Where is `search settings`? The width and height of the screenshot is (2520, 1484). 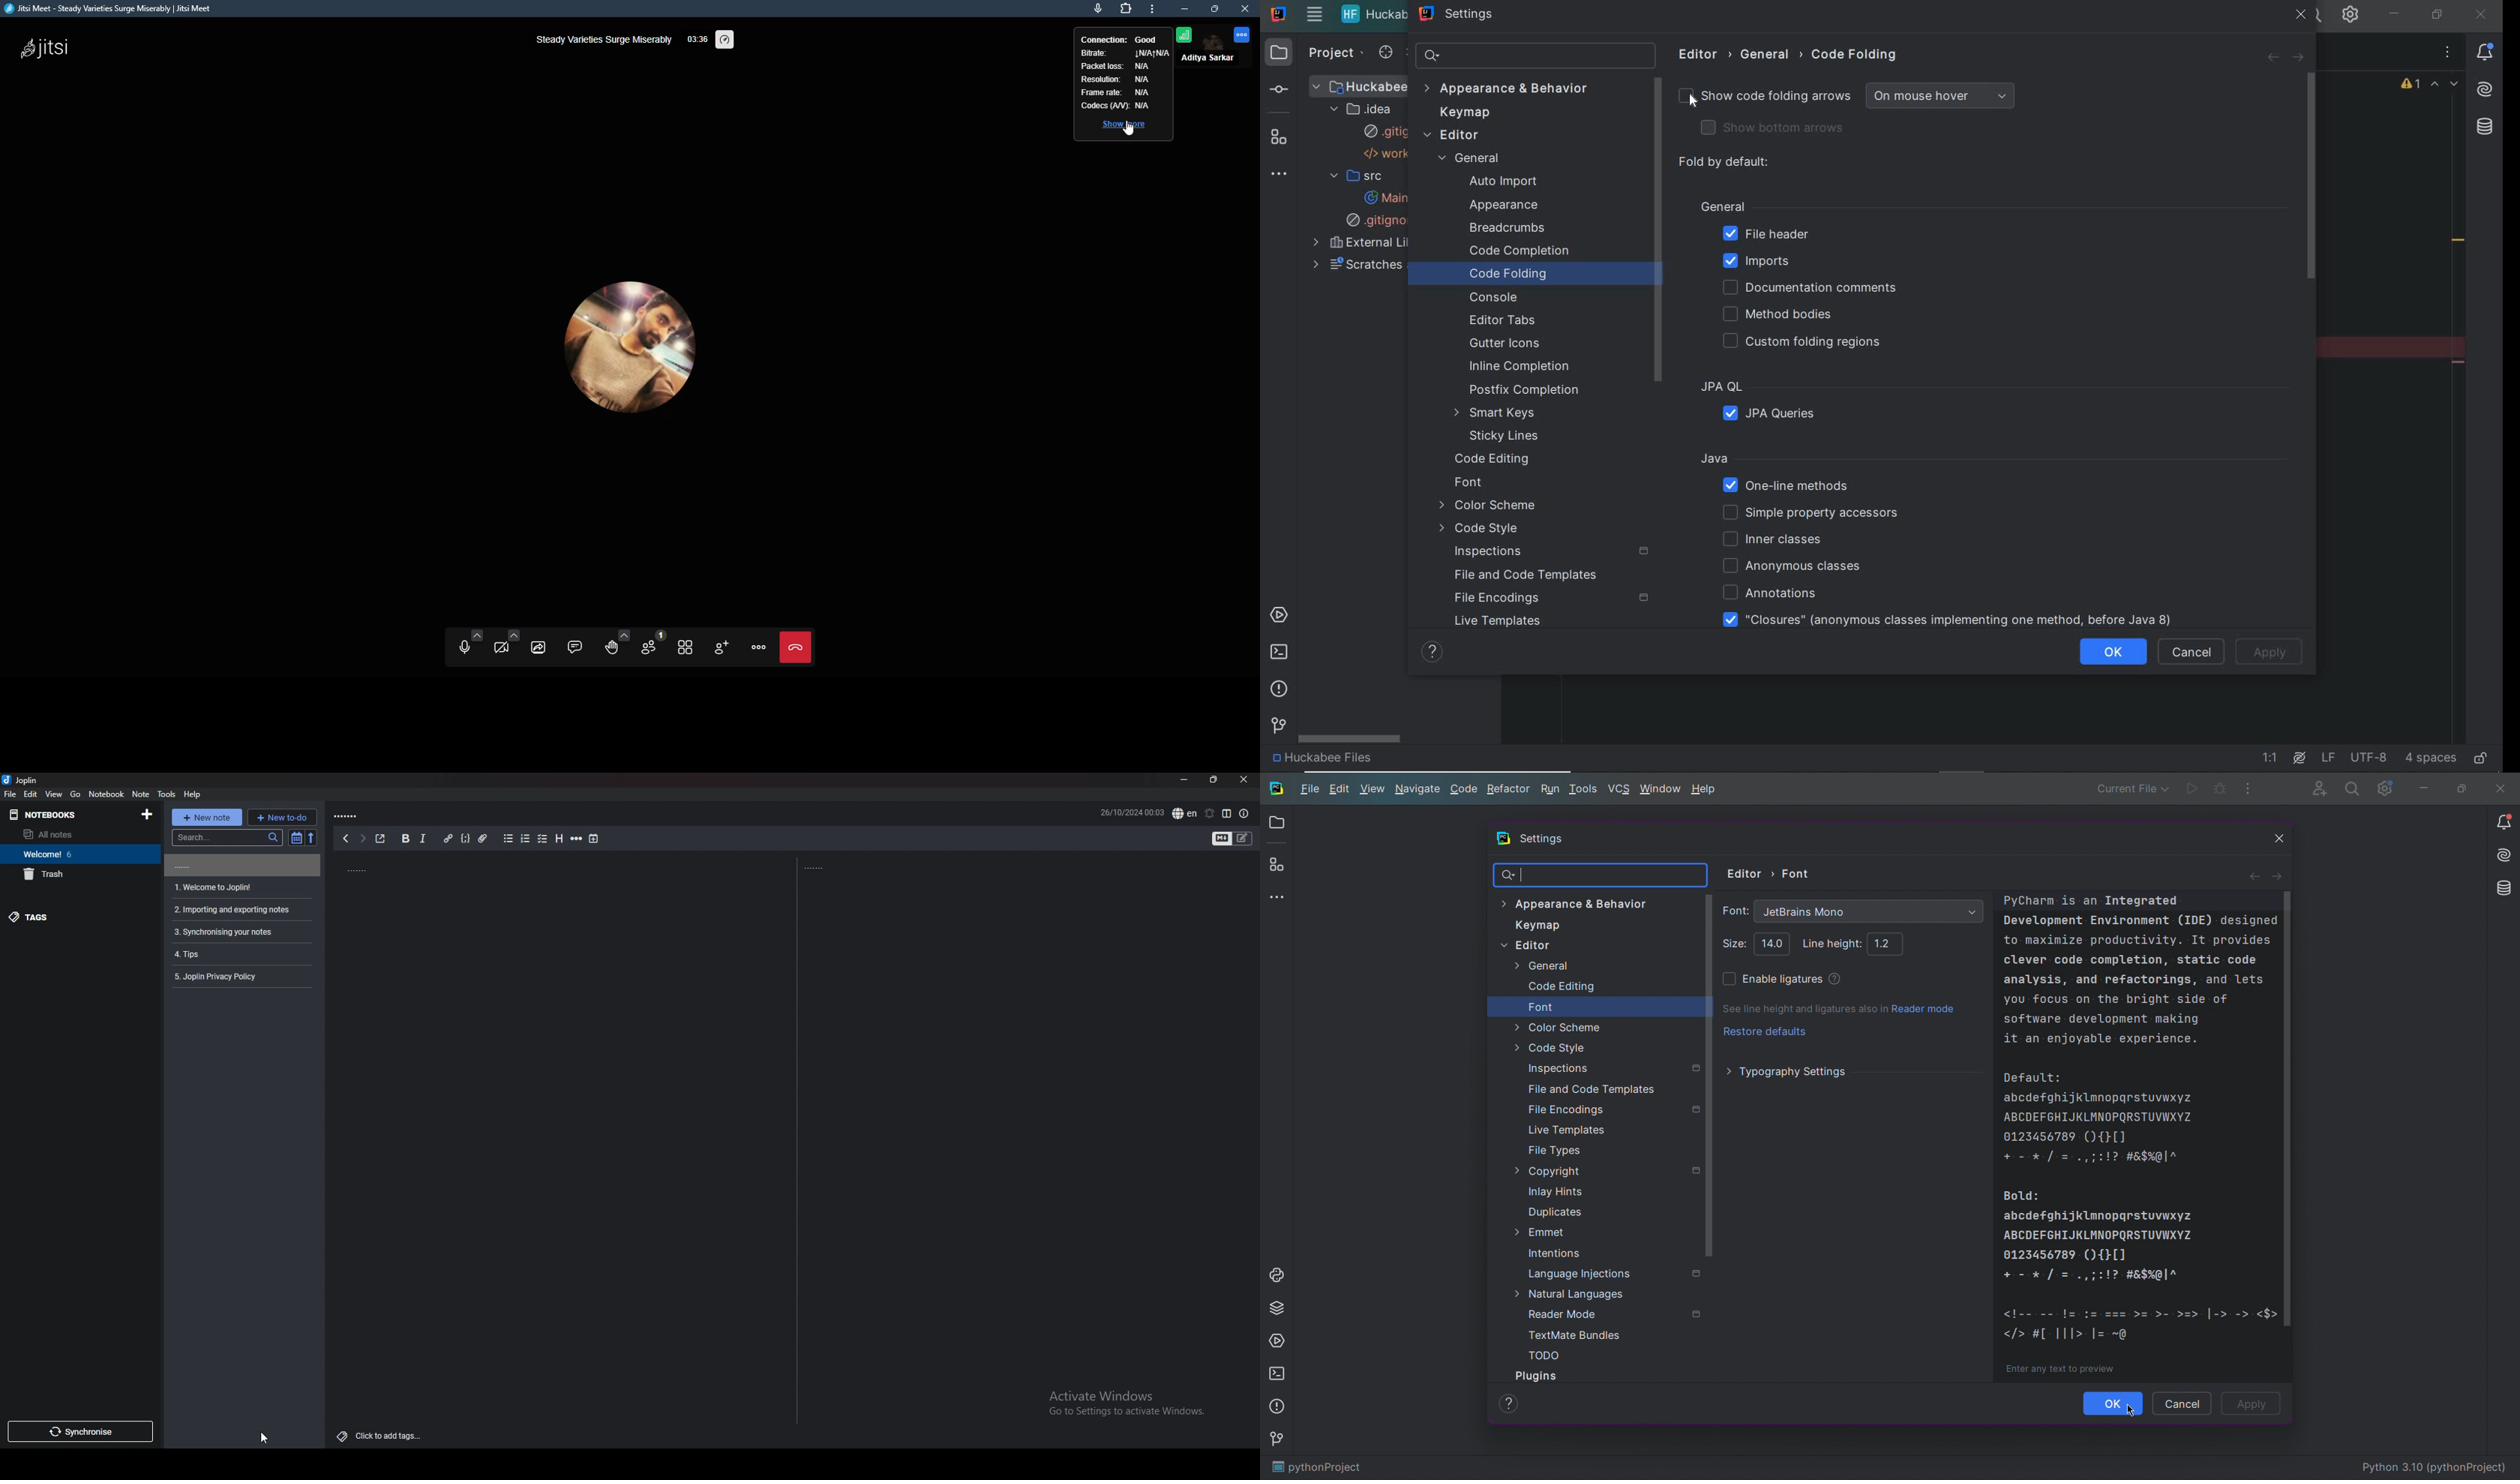 search settings is located at coordinates (1537, 56).